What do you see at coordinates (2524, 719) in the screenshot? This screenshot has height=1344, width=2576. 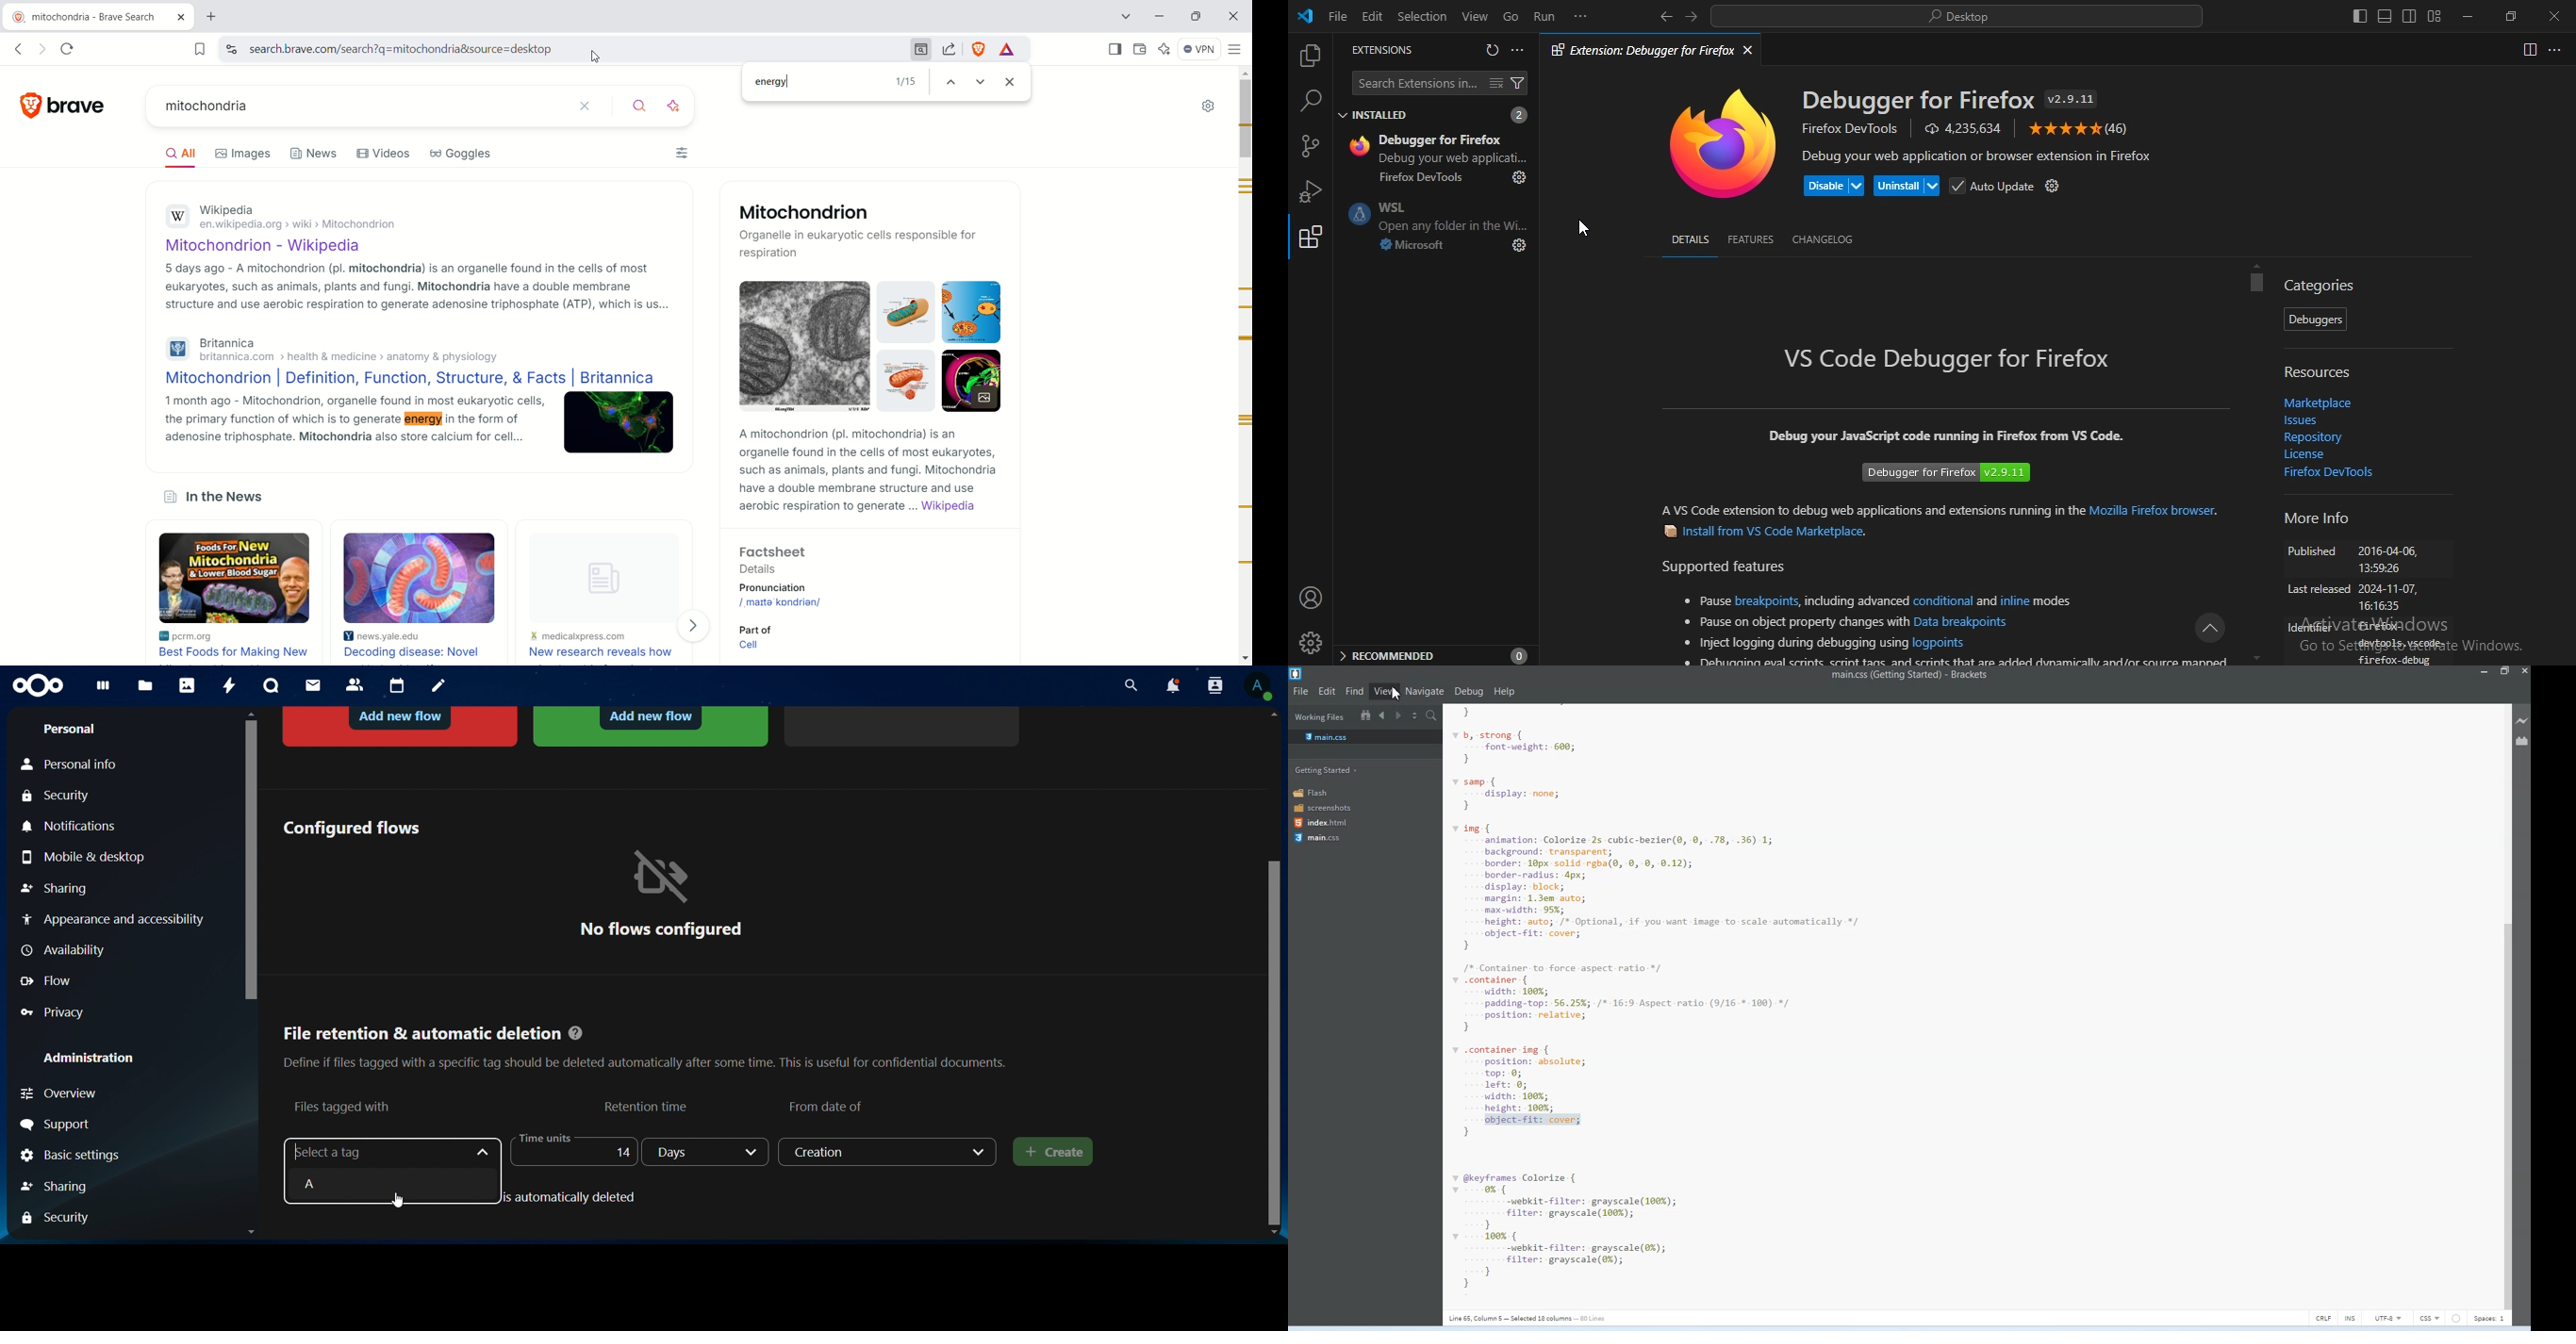 I see `Live Preview` at bounding box center [2524, 719].